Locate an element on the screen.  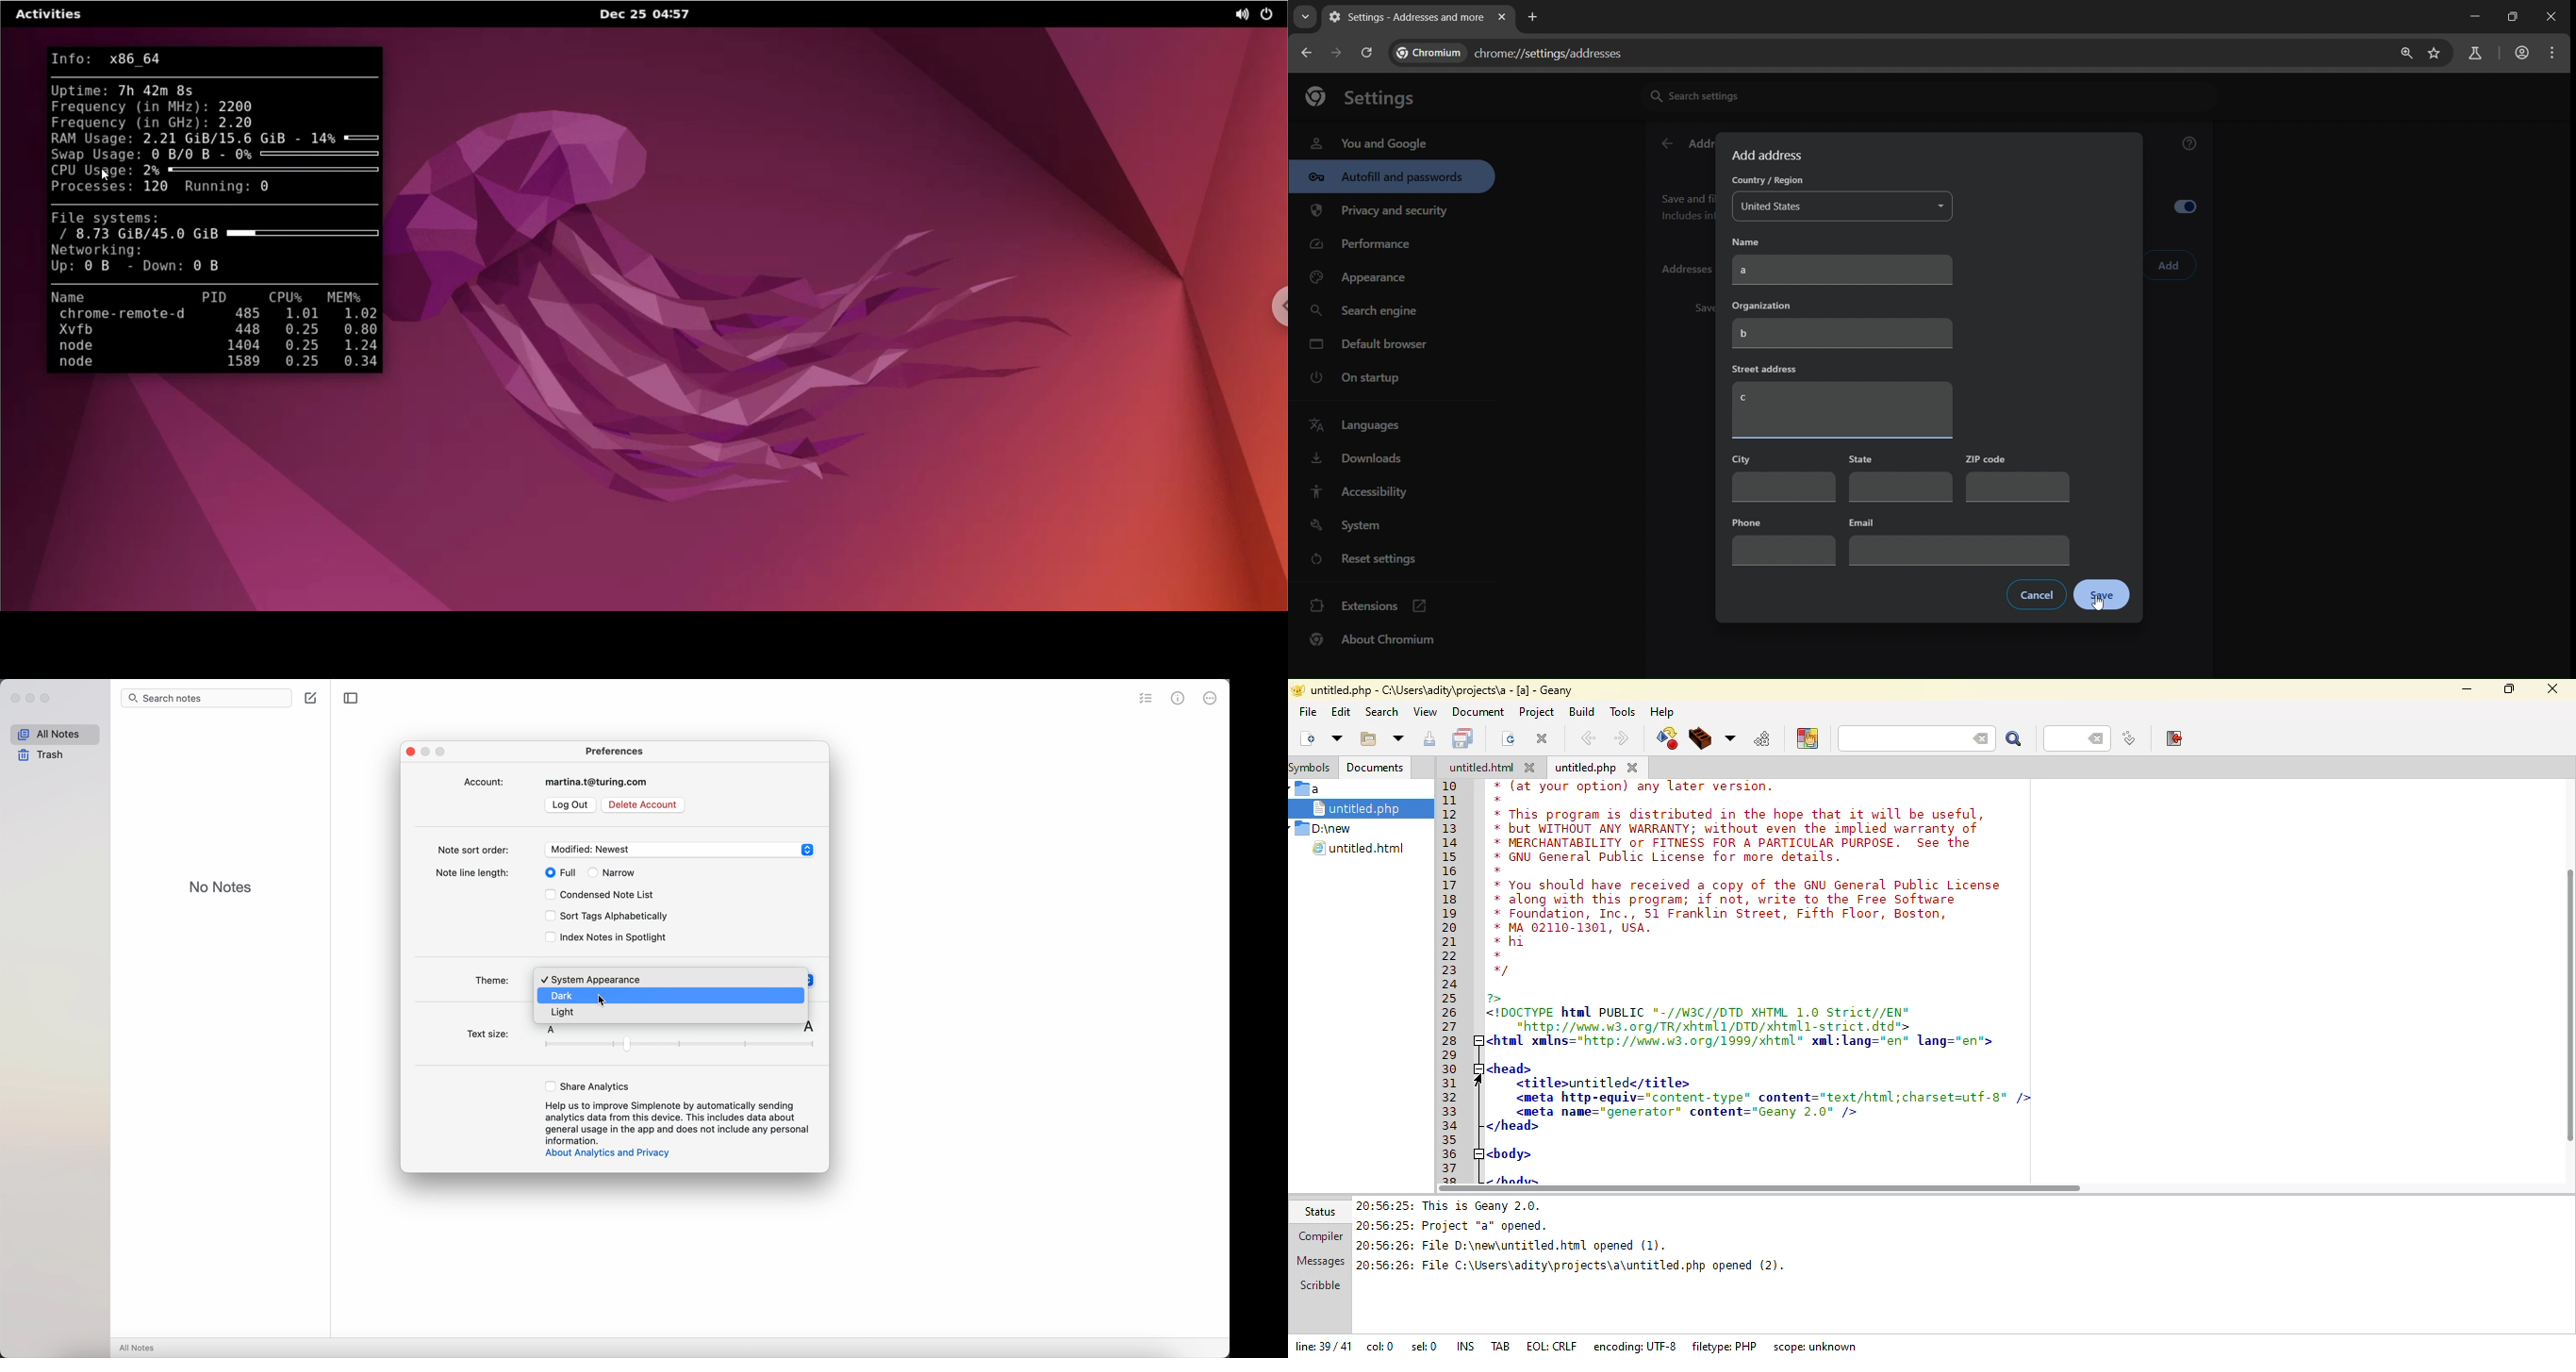
search settings is located at coordinates (1766, 95).